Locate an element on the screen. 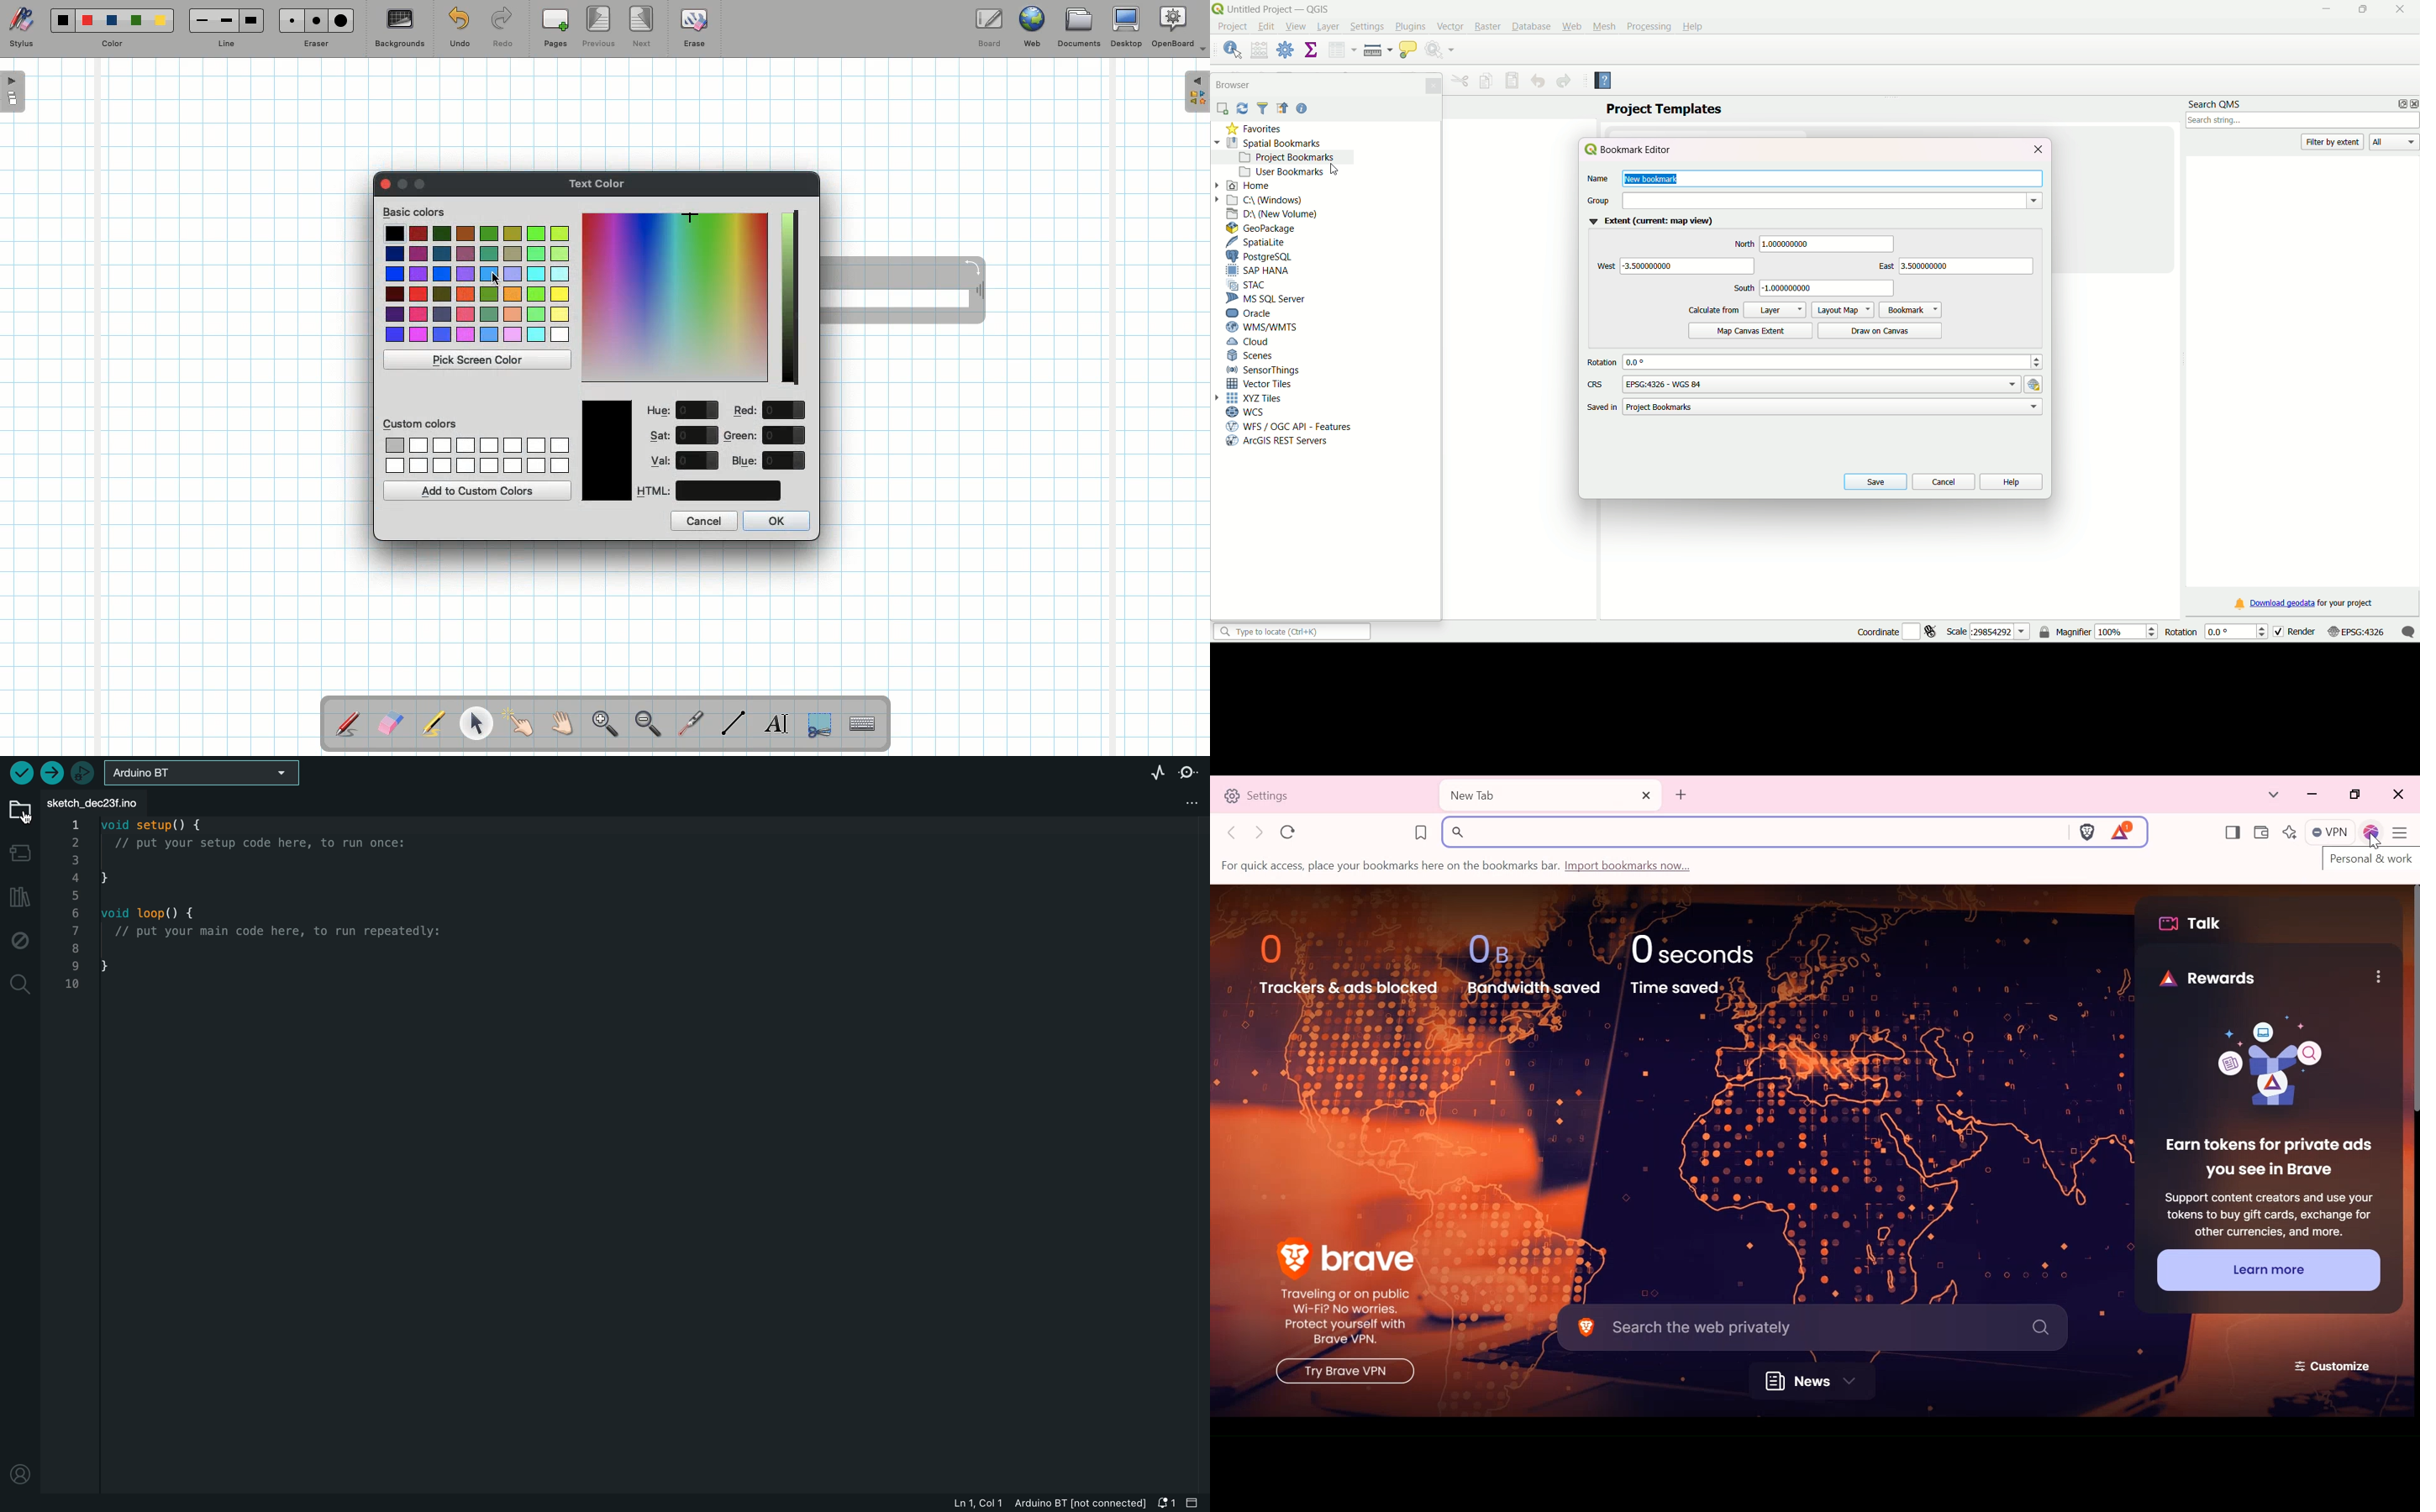 The width and height of the screenshot is (2436, 1512). Cancel is located at coordinates (703, 521).